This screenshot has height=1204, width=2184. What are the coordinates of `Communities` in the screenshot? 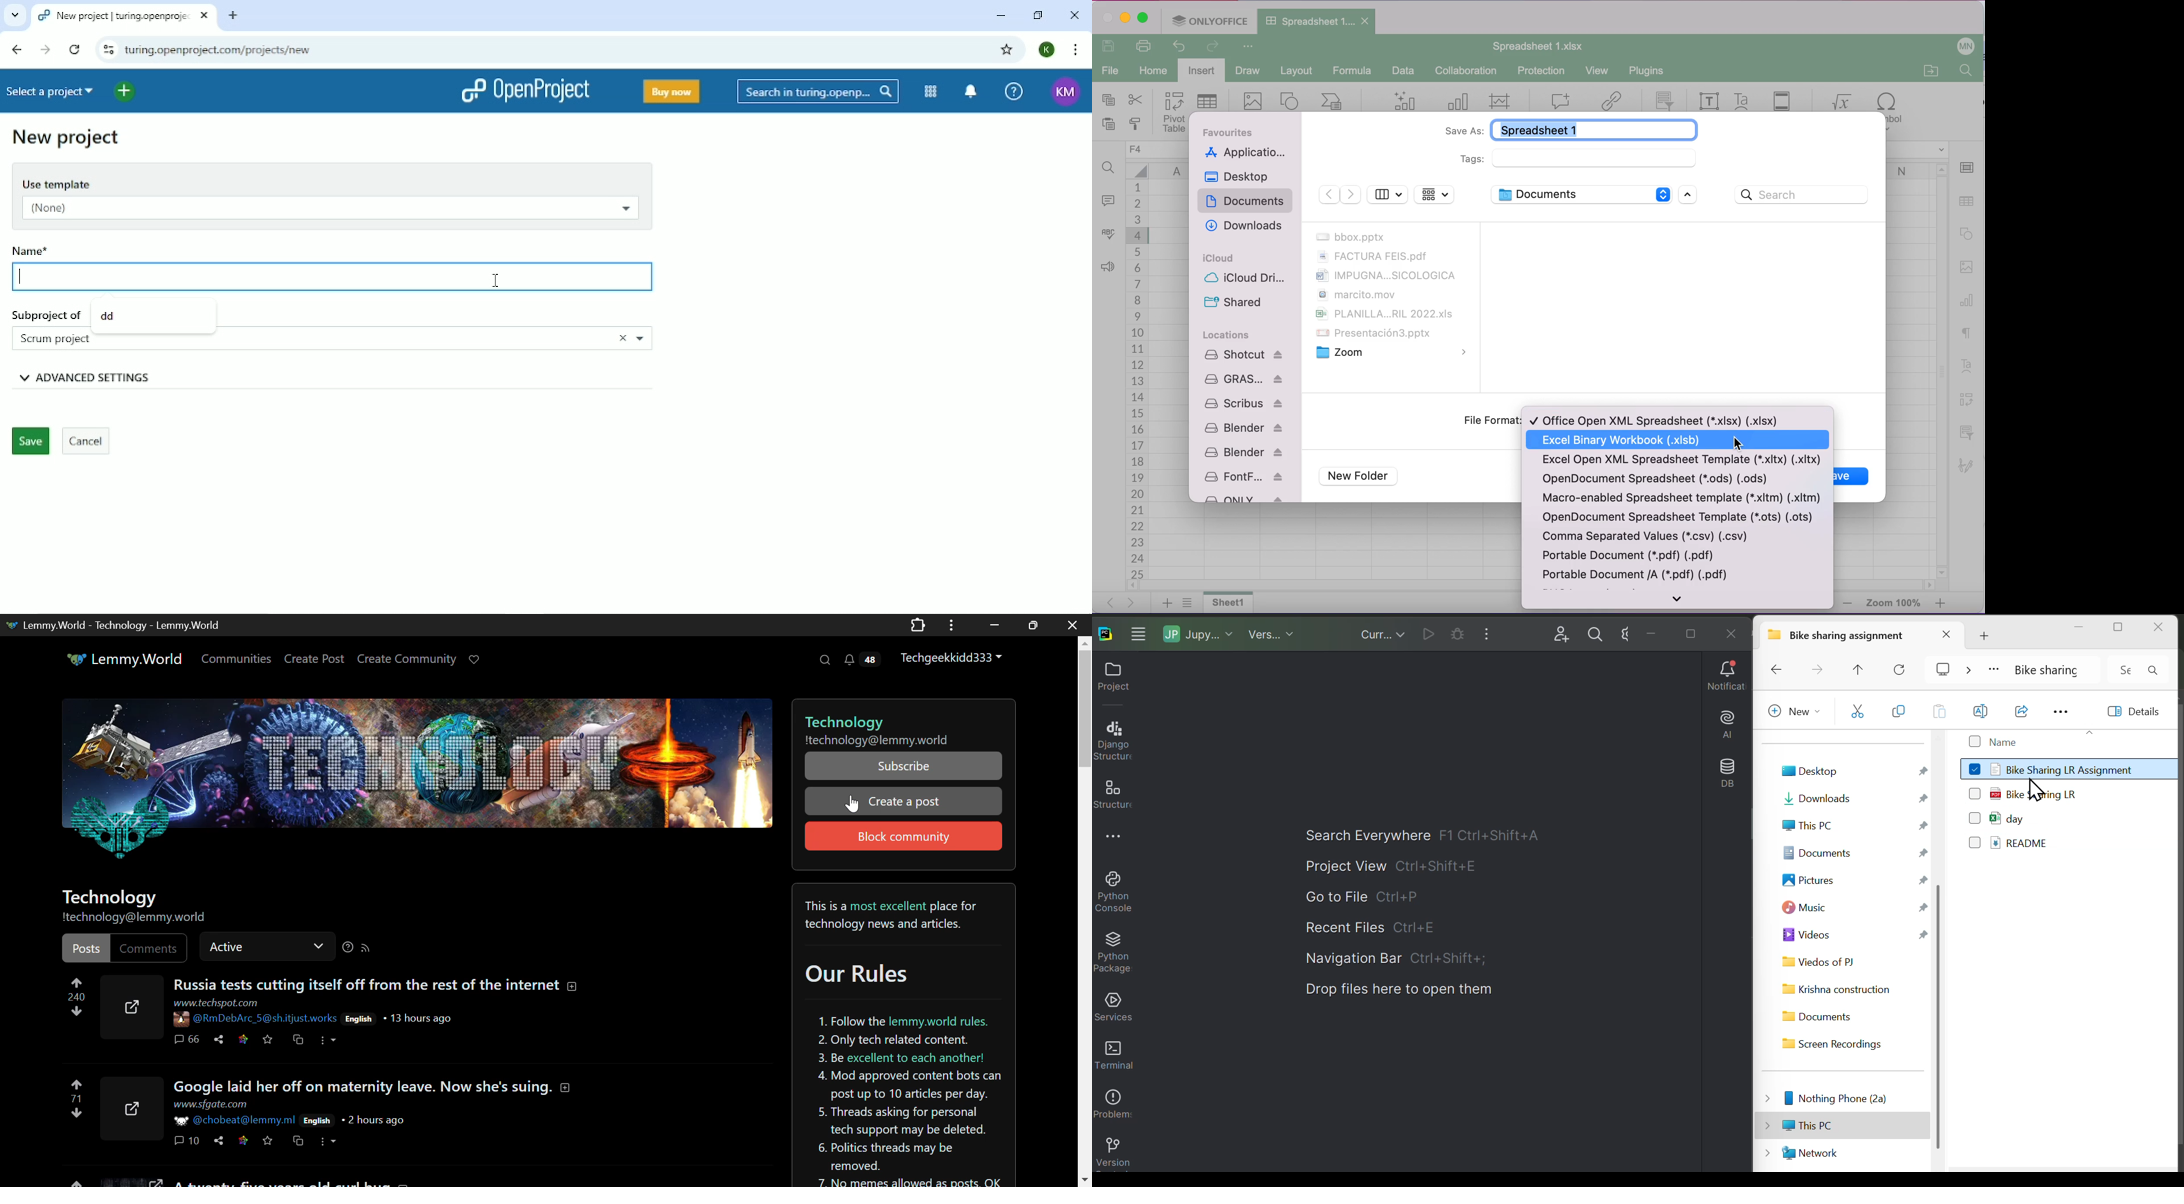 It's located at (238, 660).